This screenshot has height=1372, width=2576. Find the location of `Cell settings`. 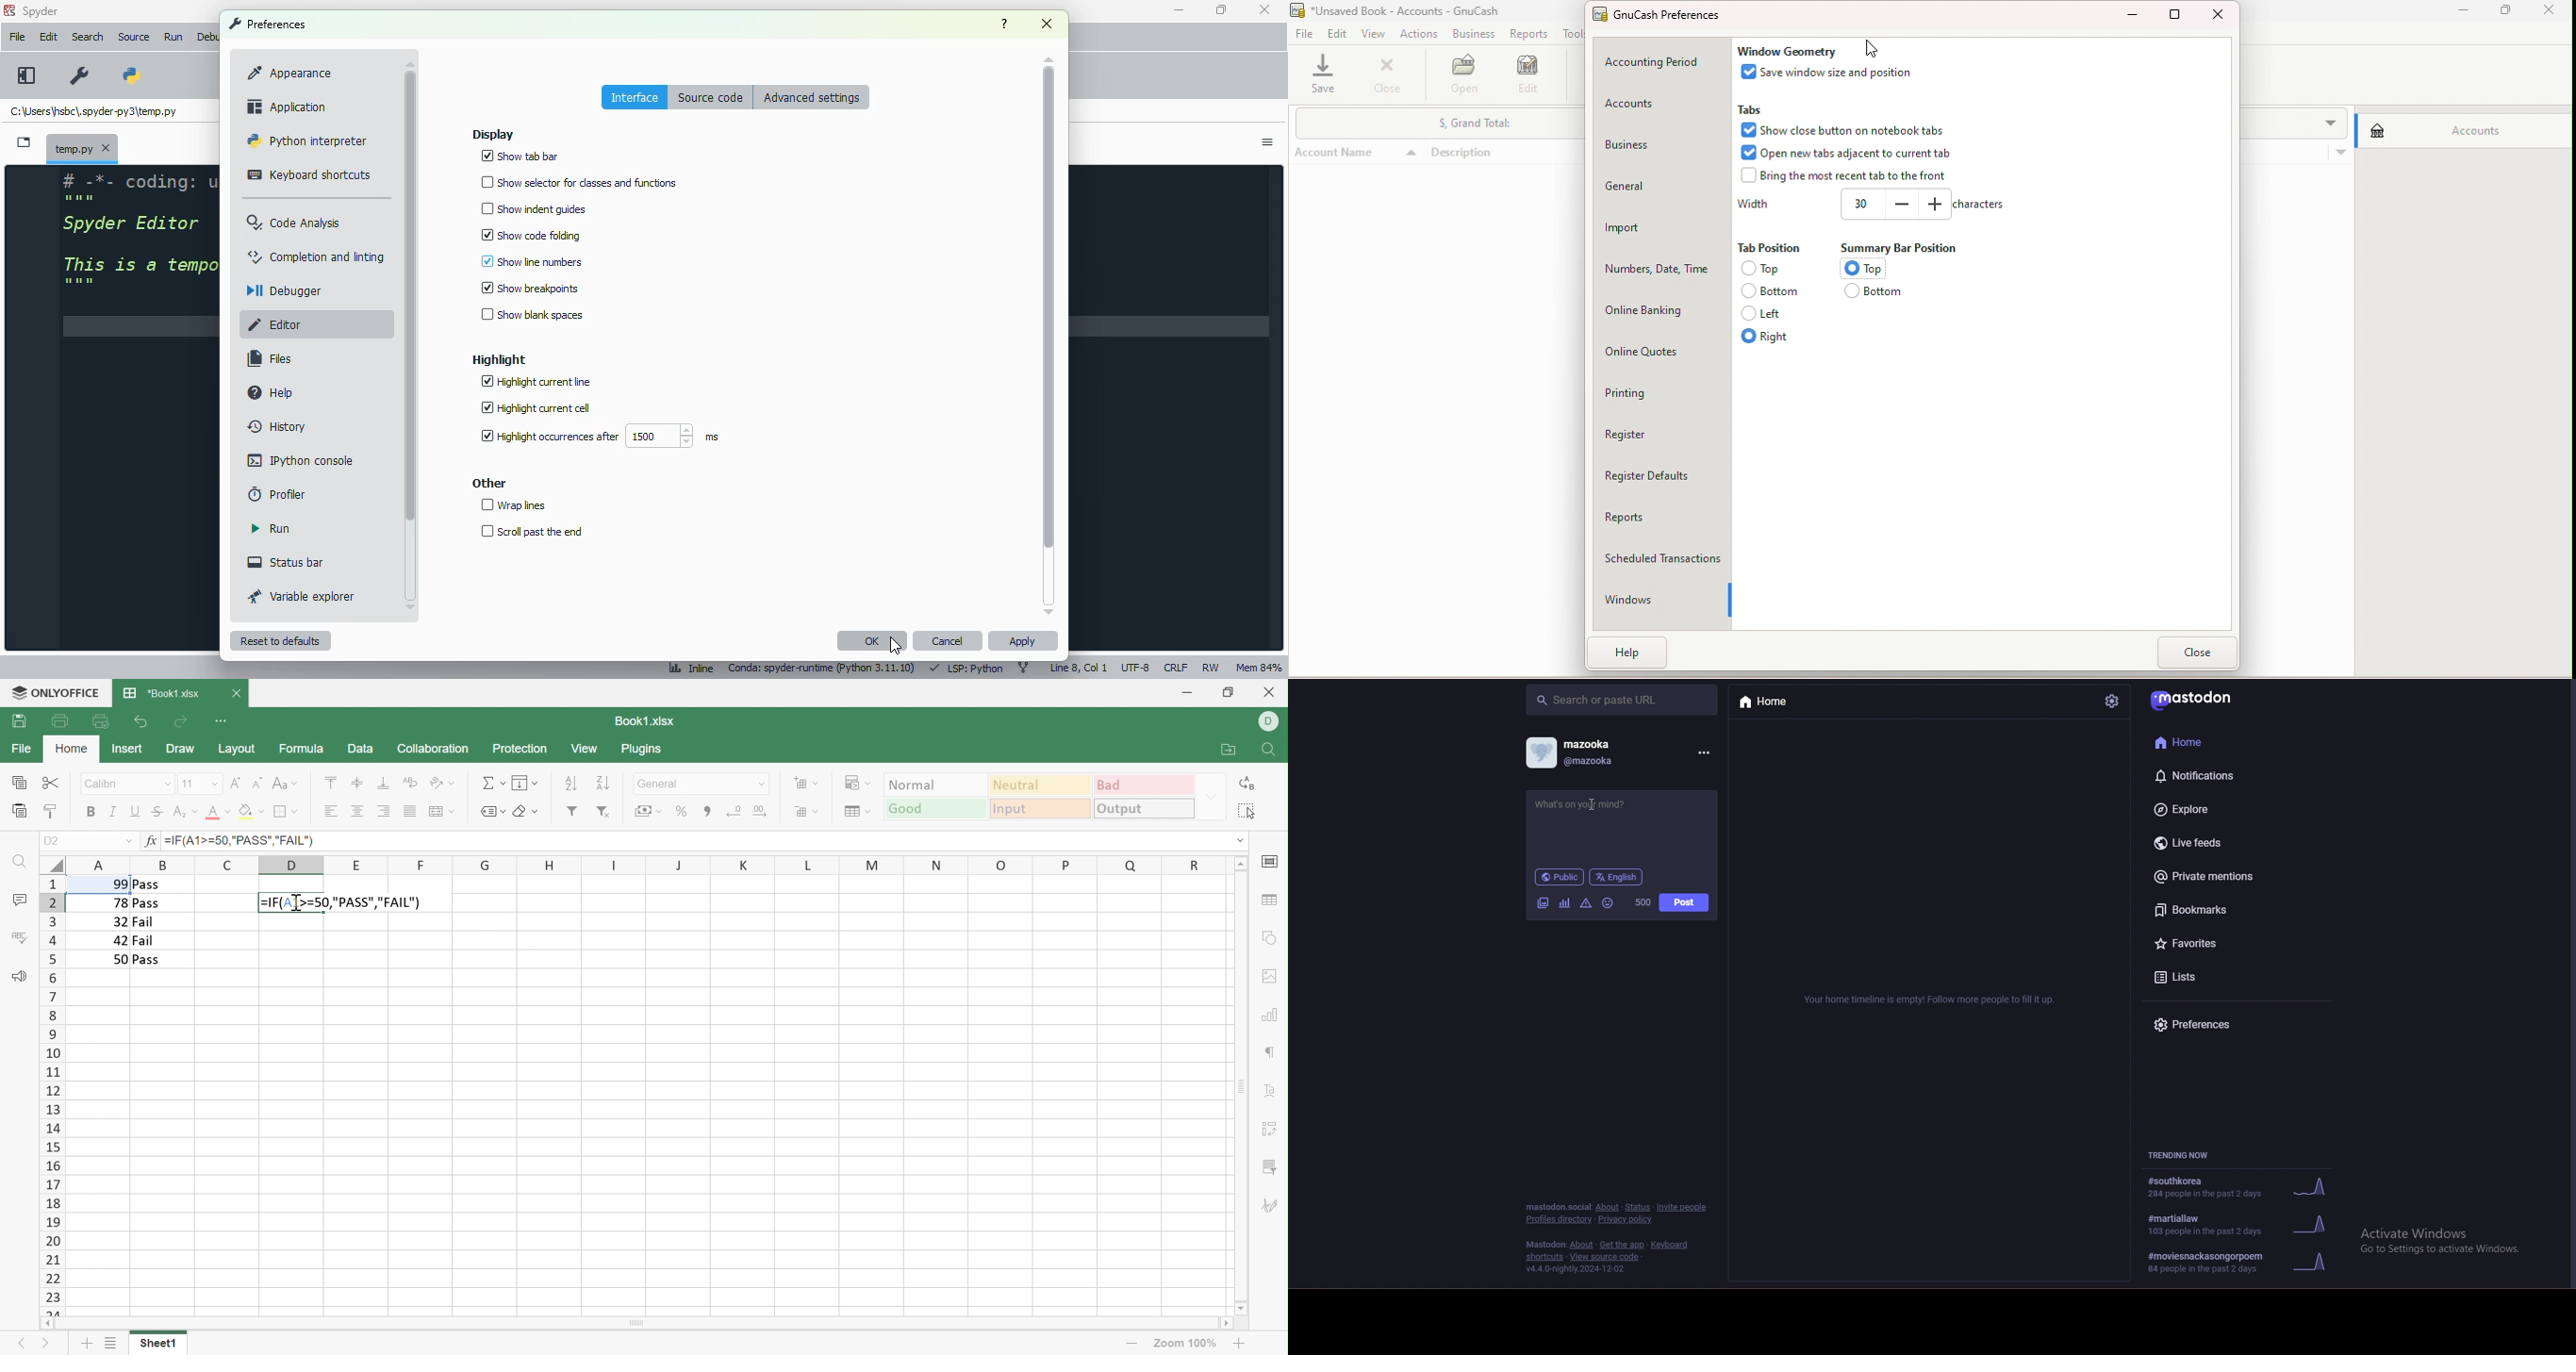

Cell settings is located at coordinates (1269, 862).